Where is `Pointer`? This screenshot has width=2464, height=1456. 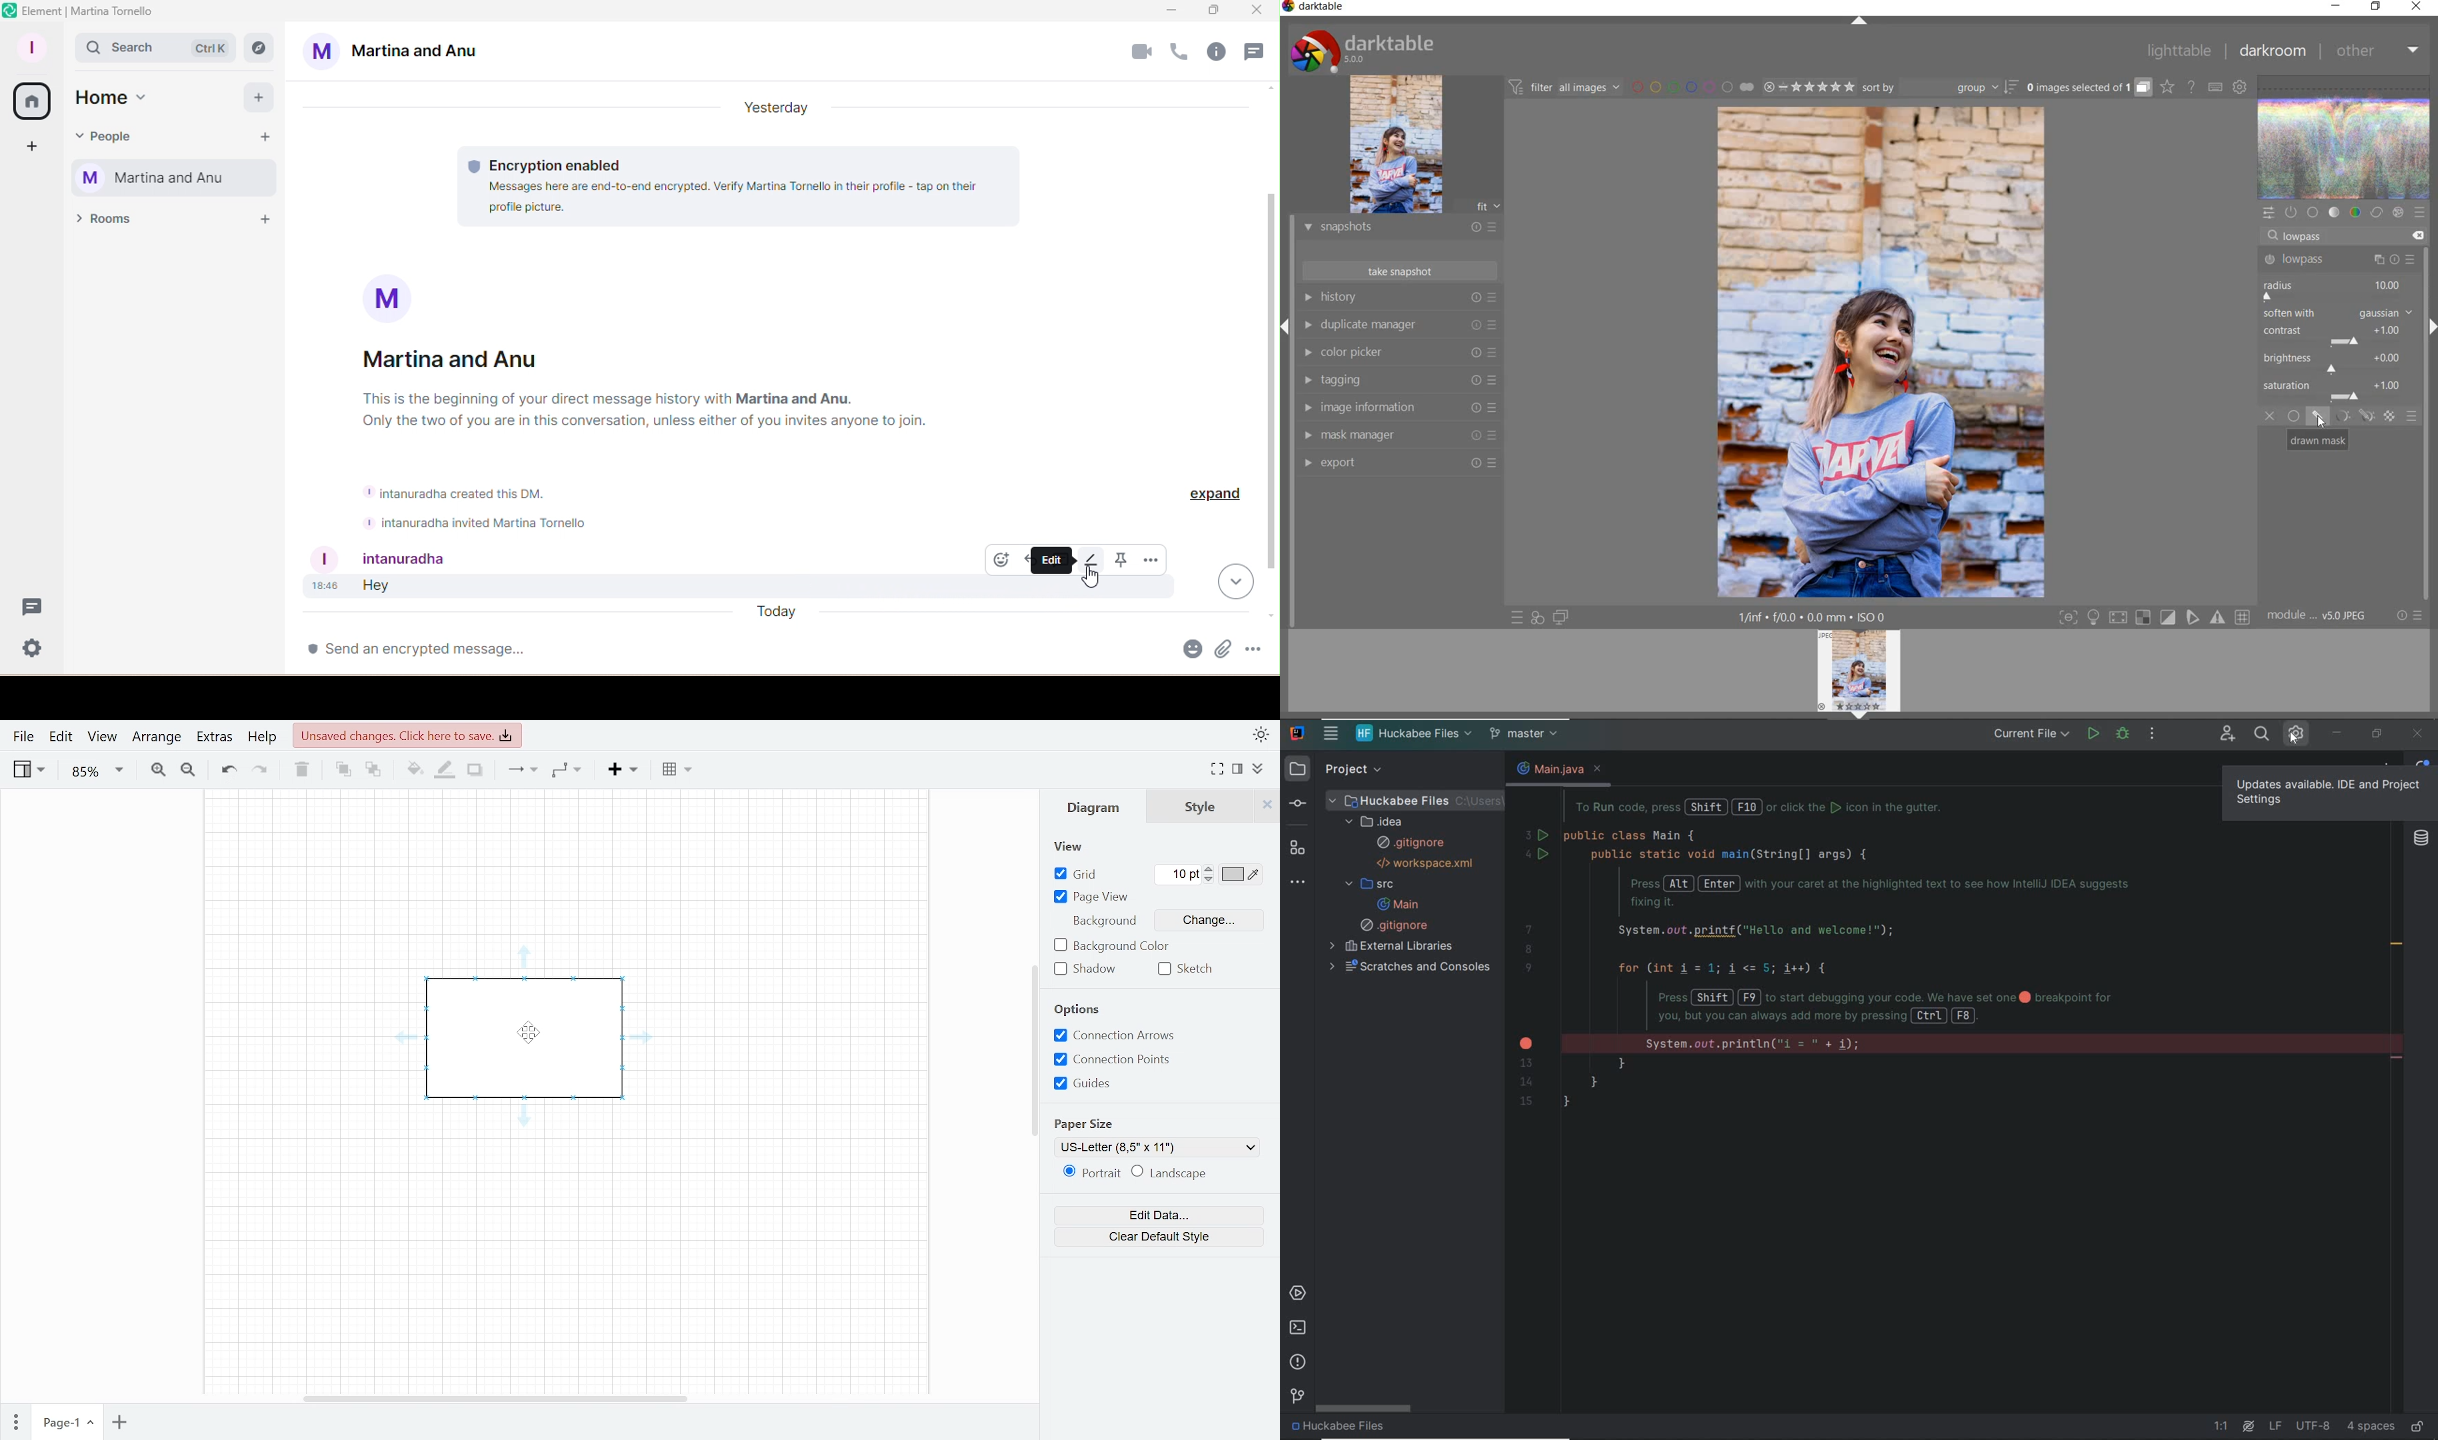
Pointer is located at coordinates (1089, 578).